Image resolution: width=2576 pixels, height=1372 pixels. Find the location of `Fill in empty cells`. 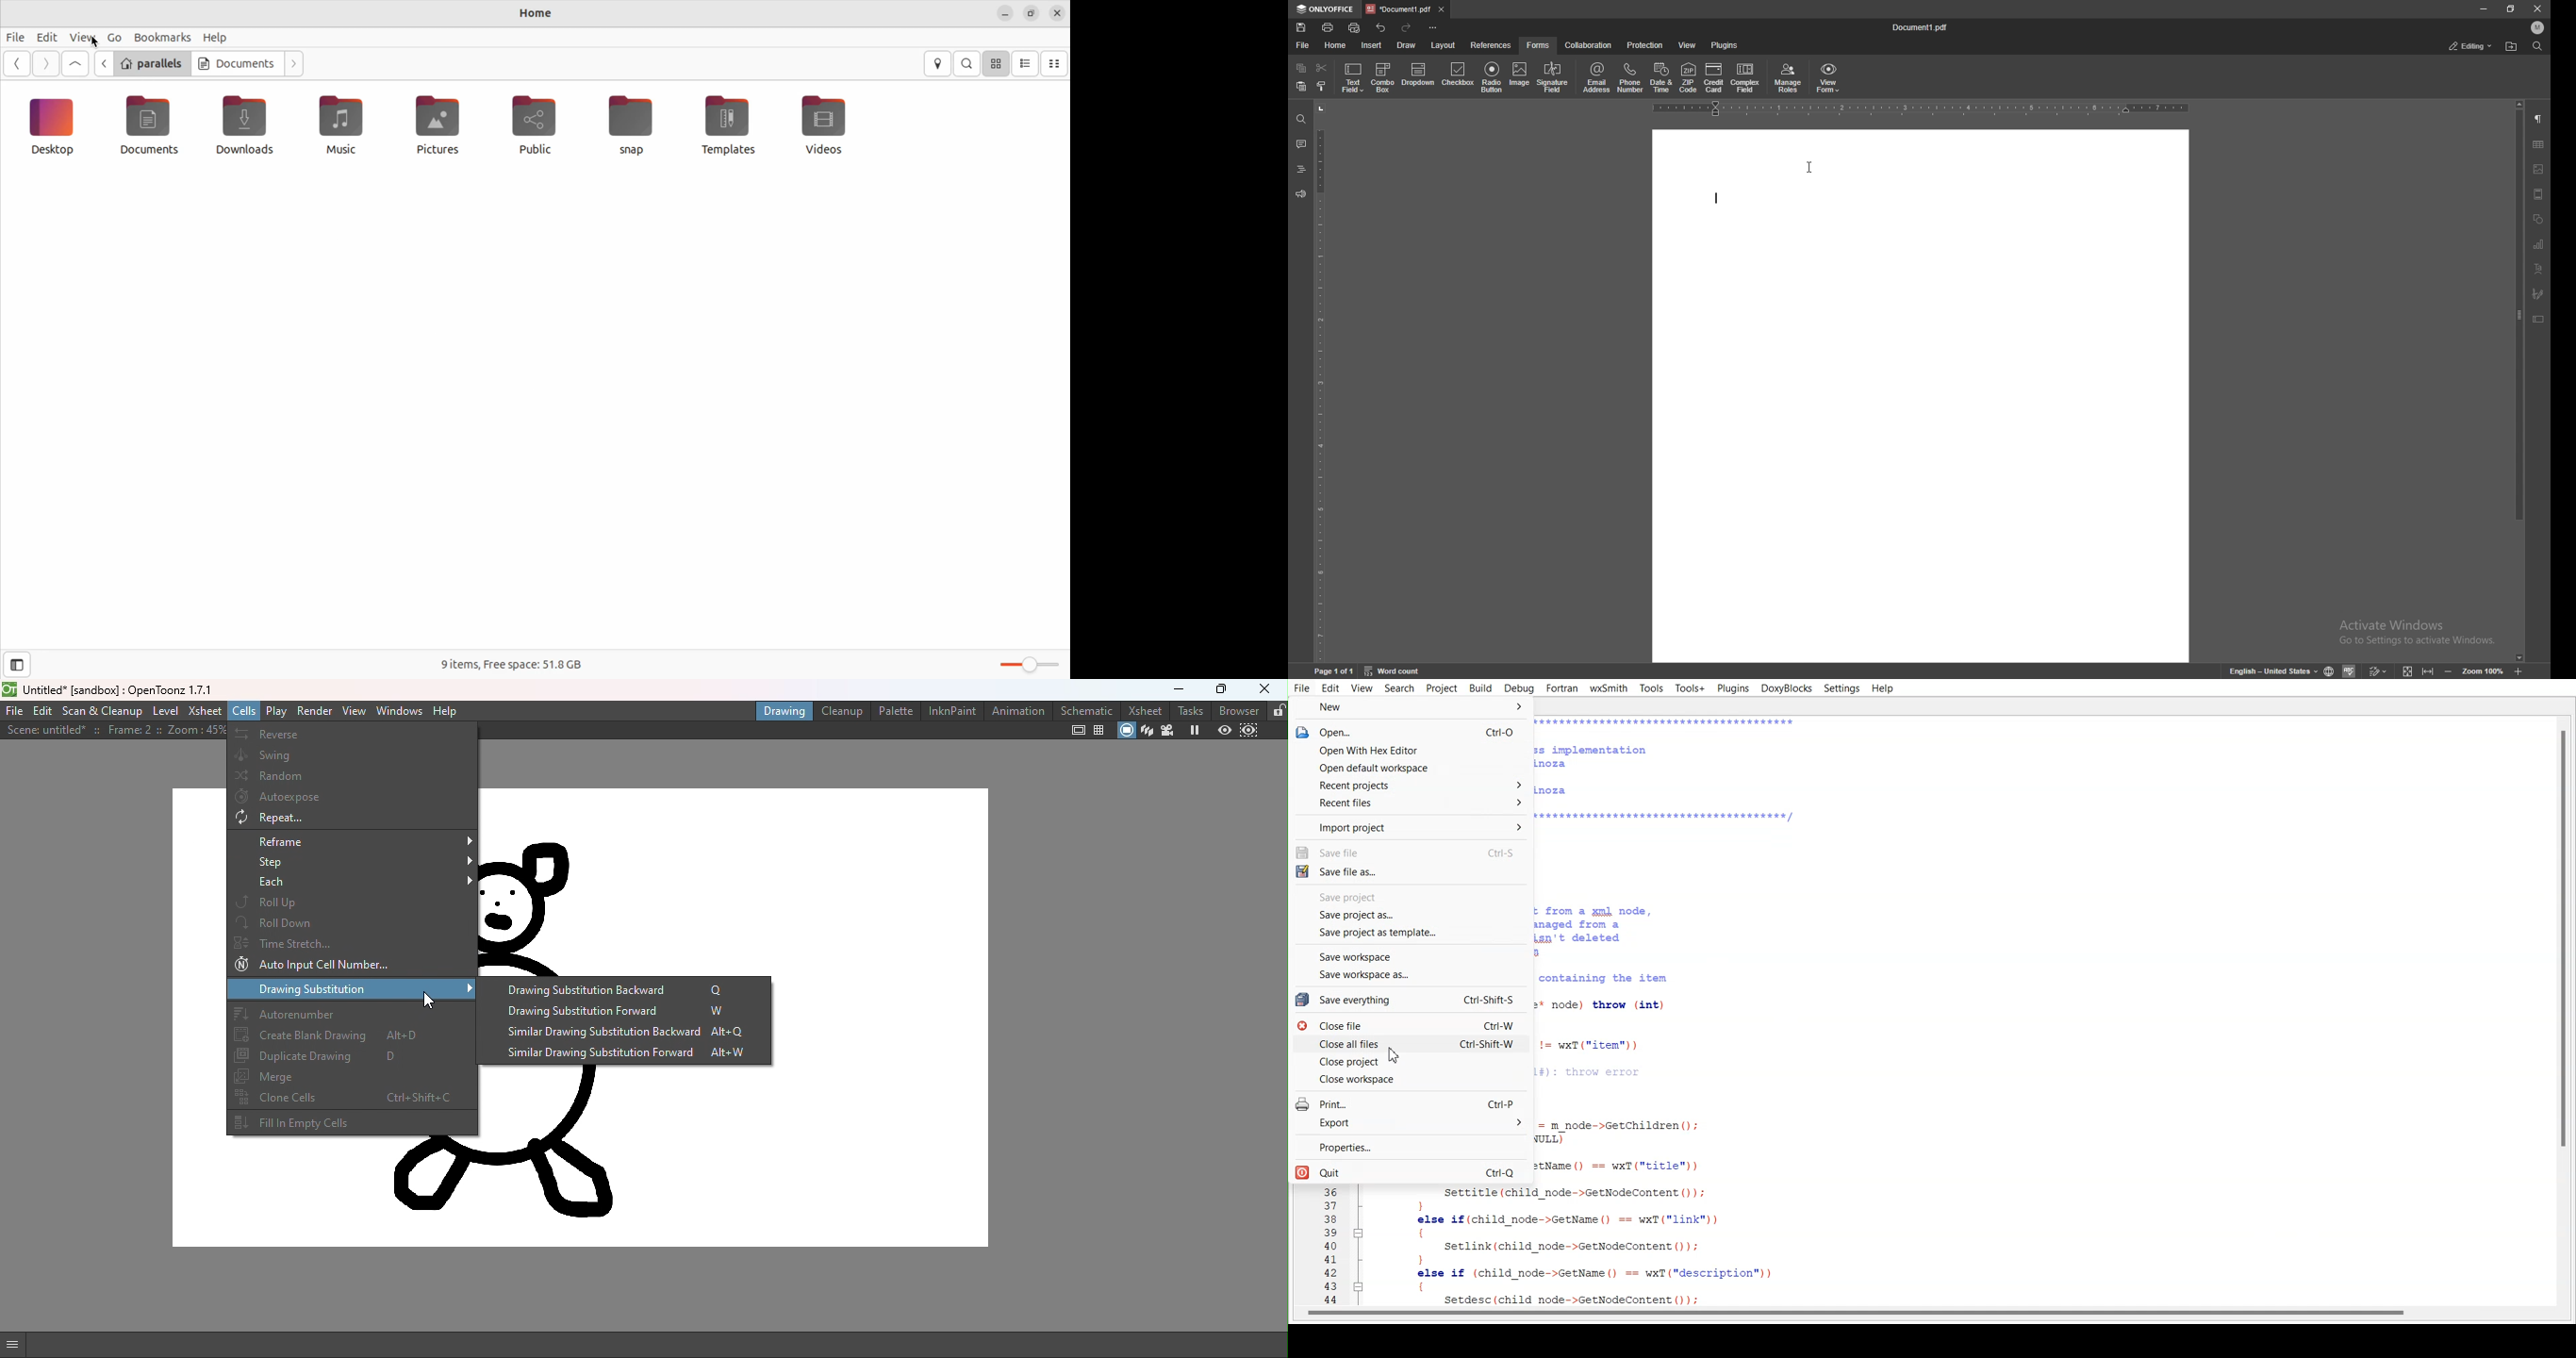

Fill in empty cells is located at coordinates (350, 1123).